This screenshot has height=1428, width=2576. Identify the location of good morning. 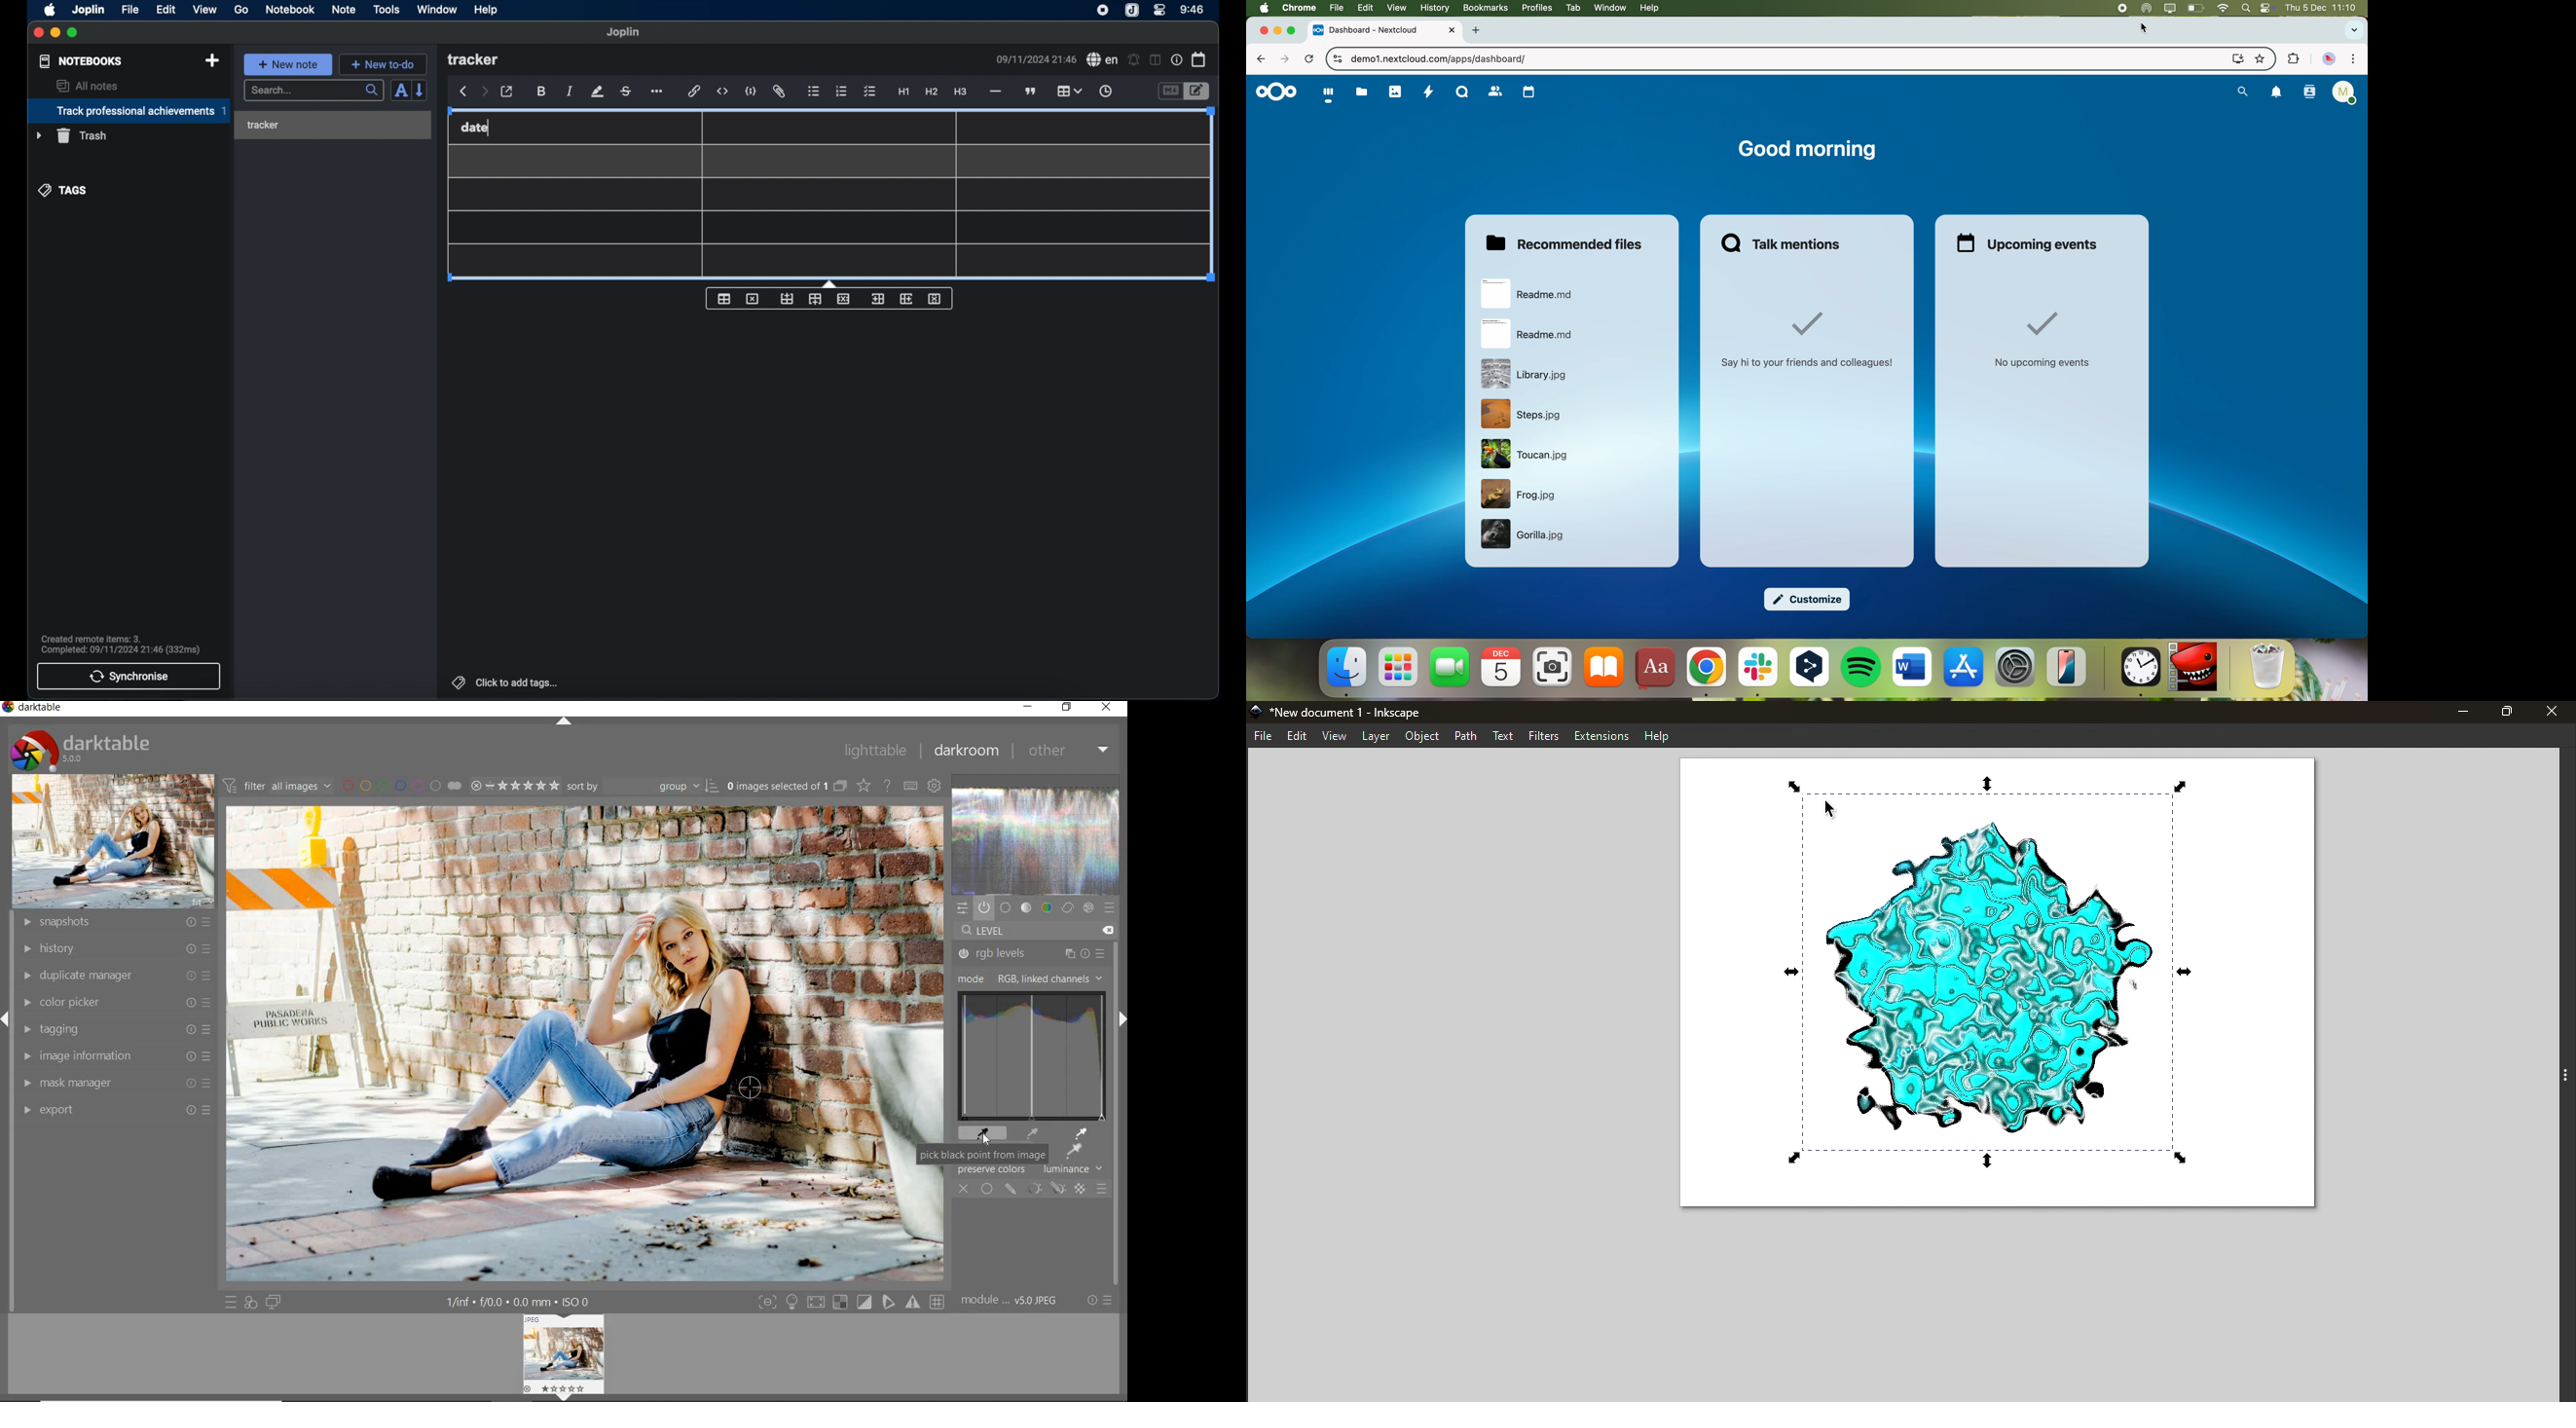
(1806, 150).